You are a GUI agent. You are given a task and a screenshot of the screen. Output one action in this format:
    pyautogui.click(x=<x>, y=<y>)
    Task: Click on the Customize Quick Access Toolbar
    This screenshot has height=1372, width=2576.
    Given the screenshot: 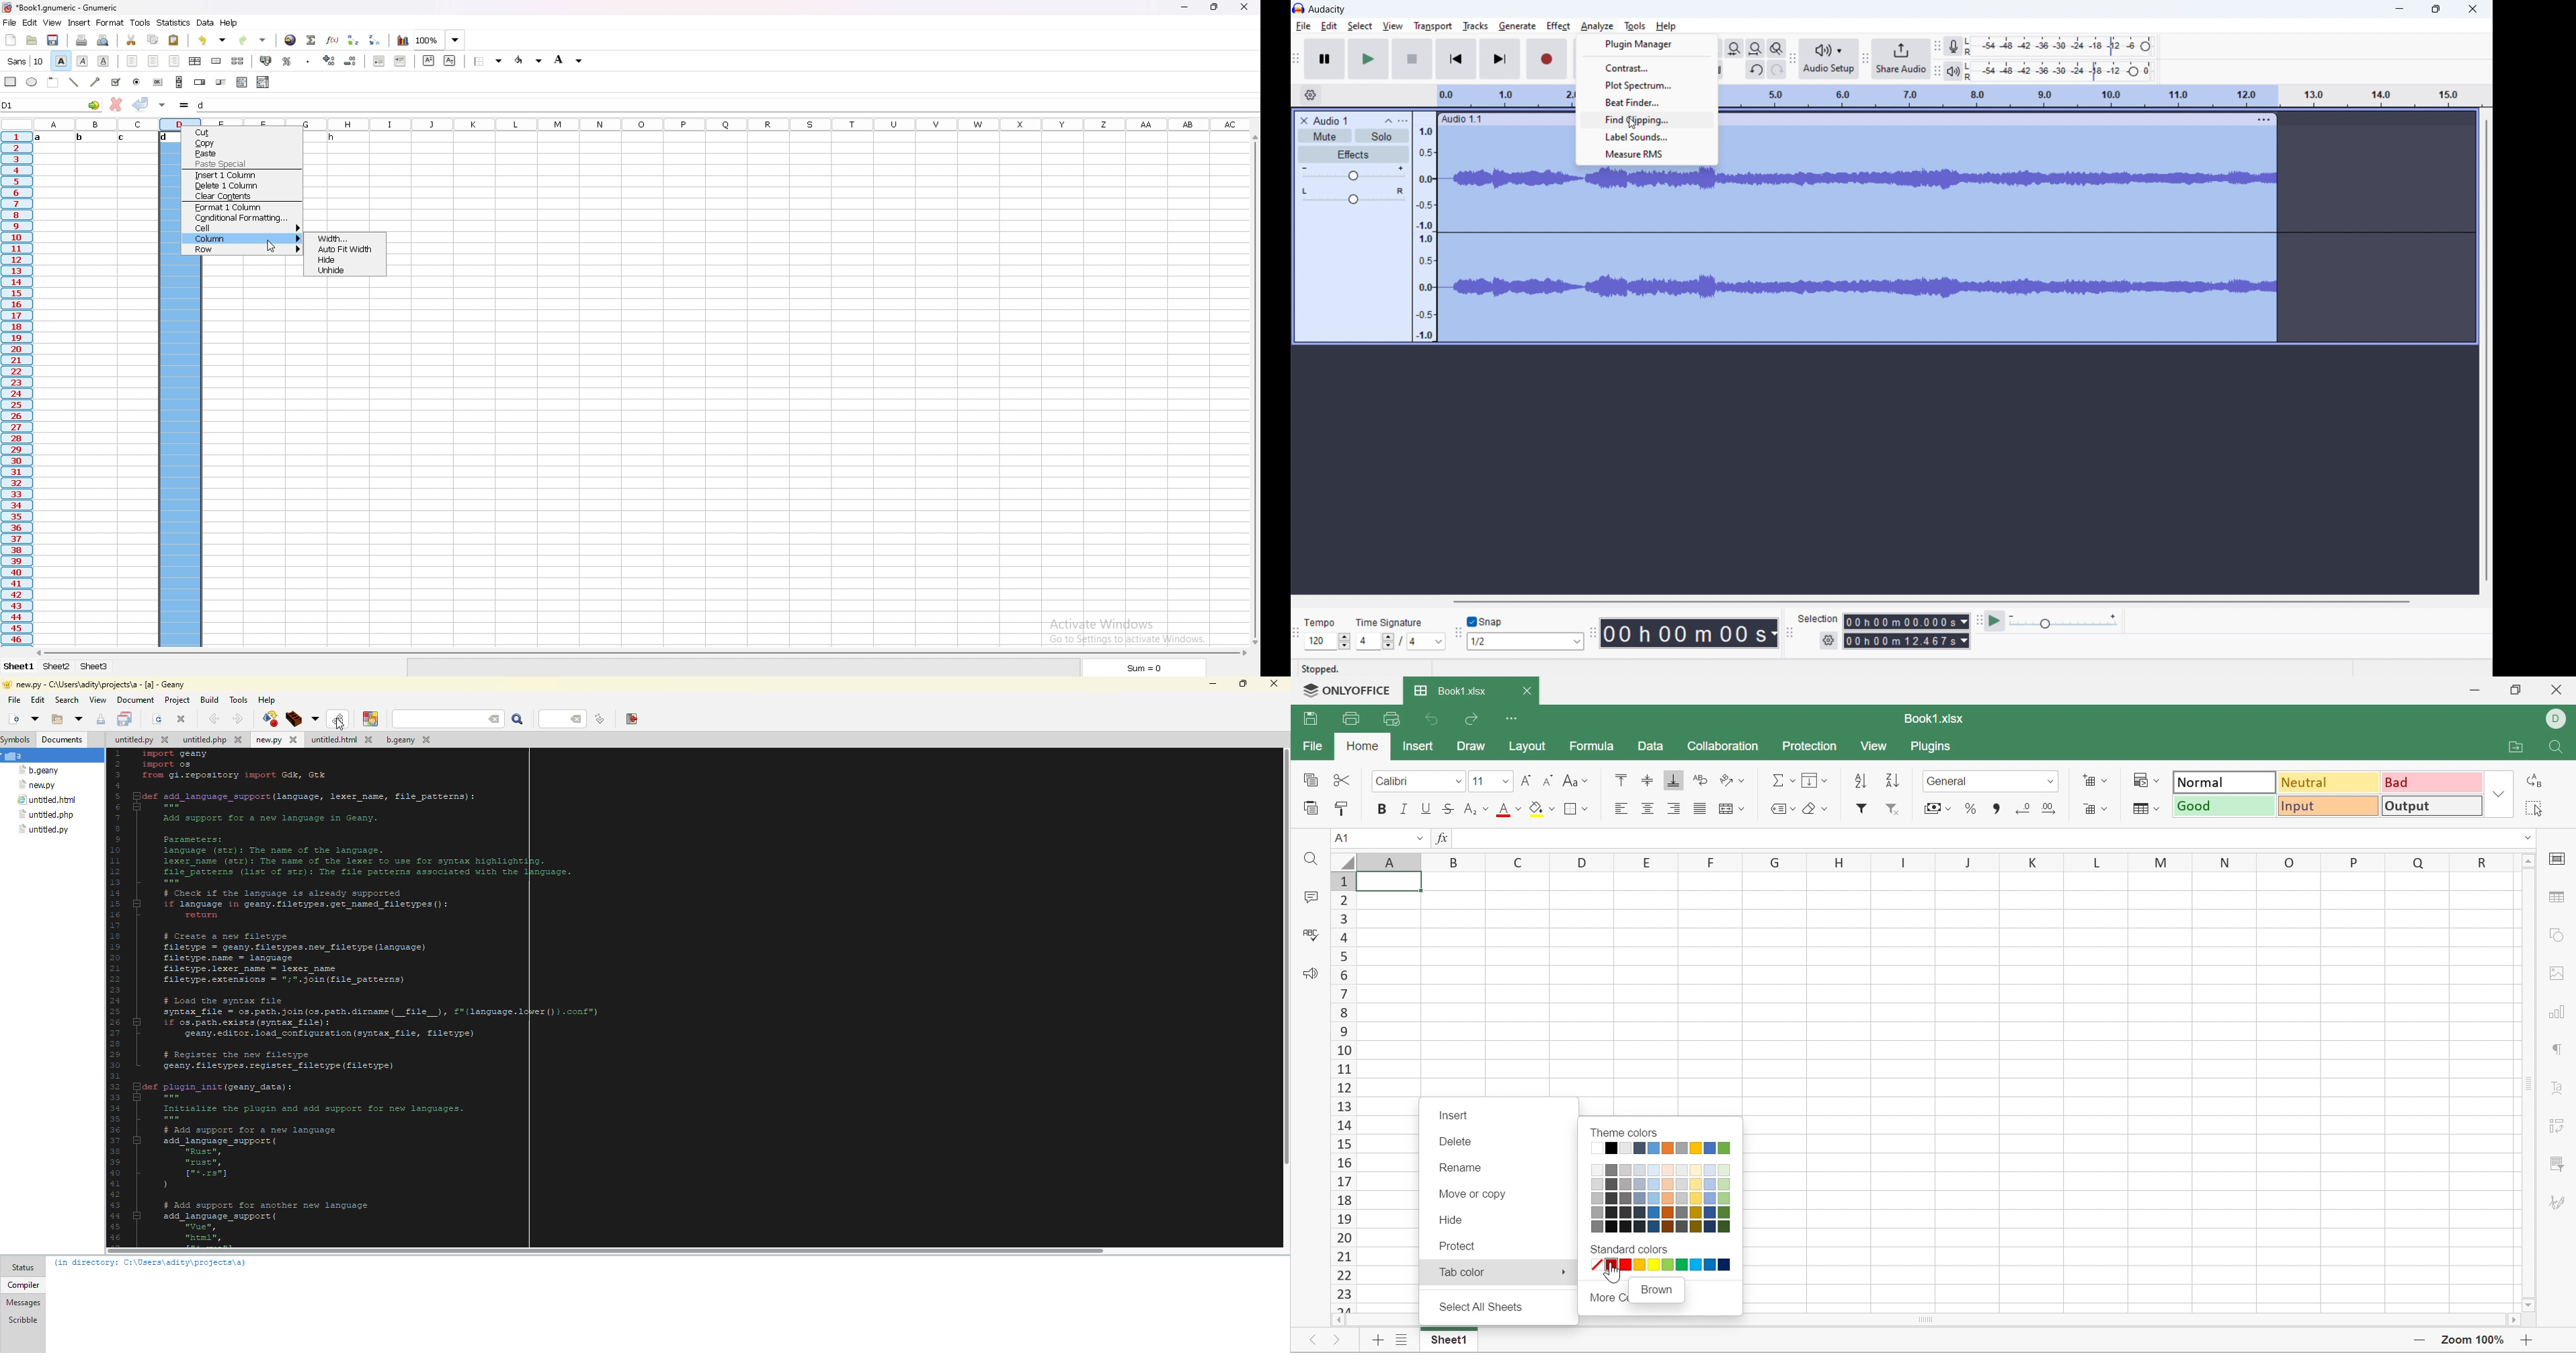 What is the action you would take?
    pyautogui.click(x=1514, y=719)
    